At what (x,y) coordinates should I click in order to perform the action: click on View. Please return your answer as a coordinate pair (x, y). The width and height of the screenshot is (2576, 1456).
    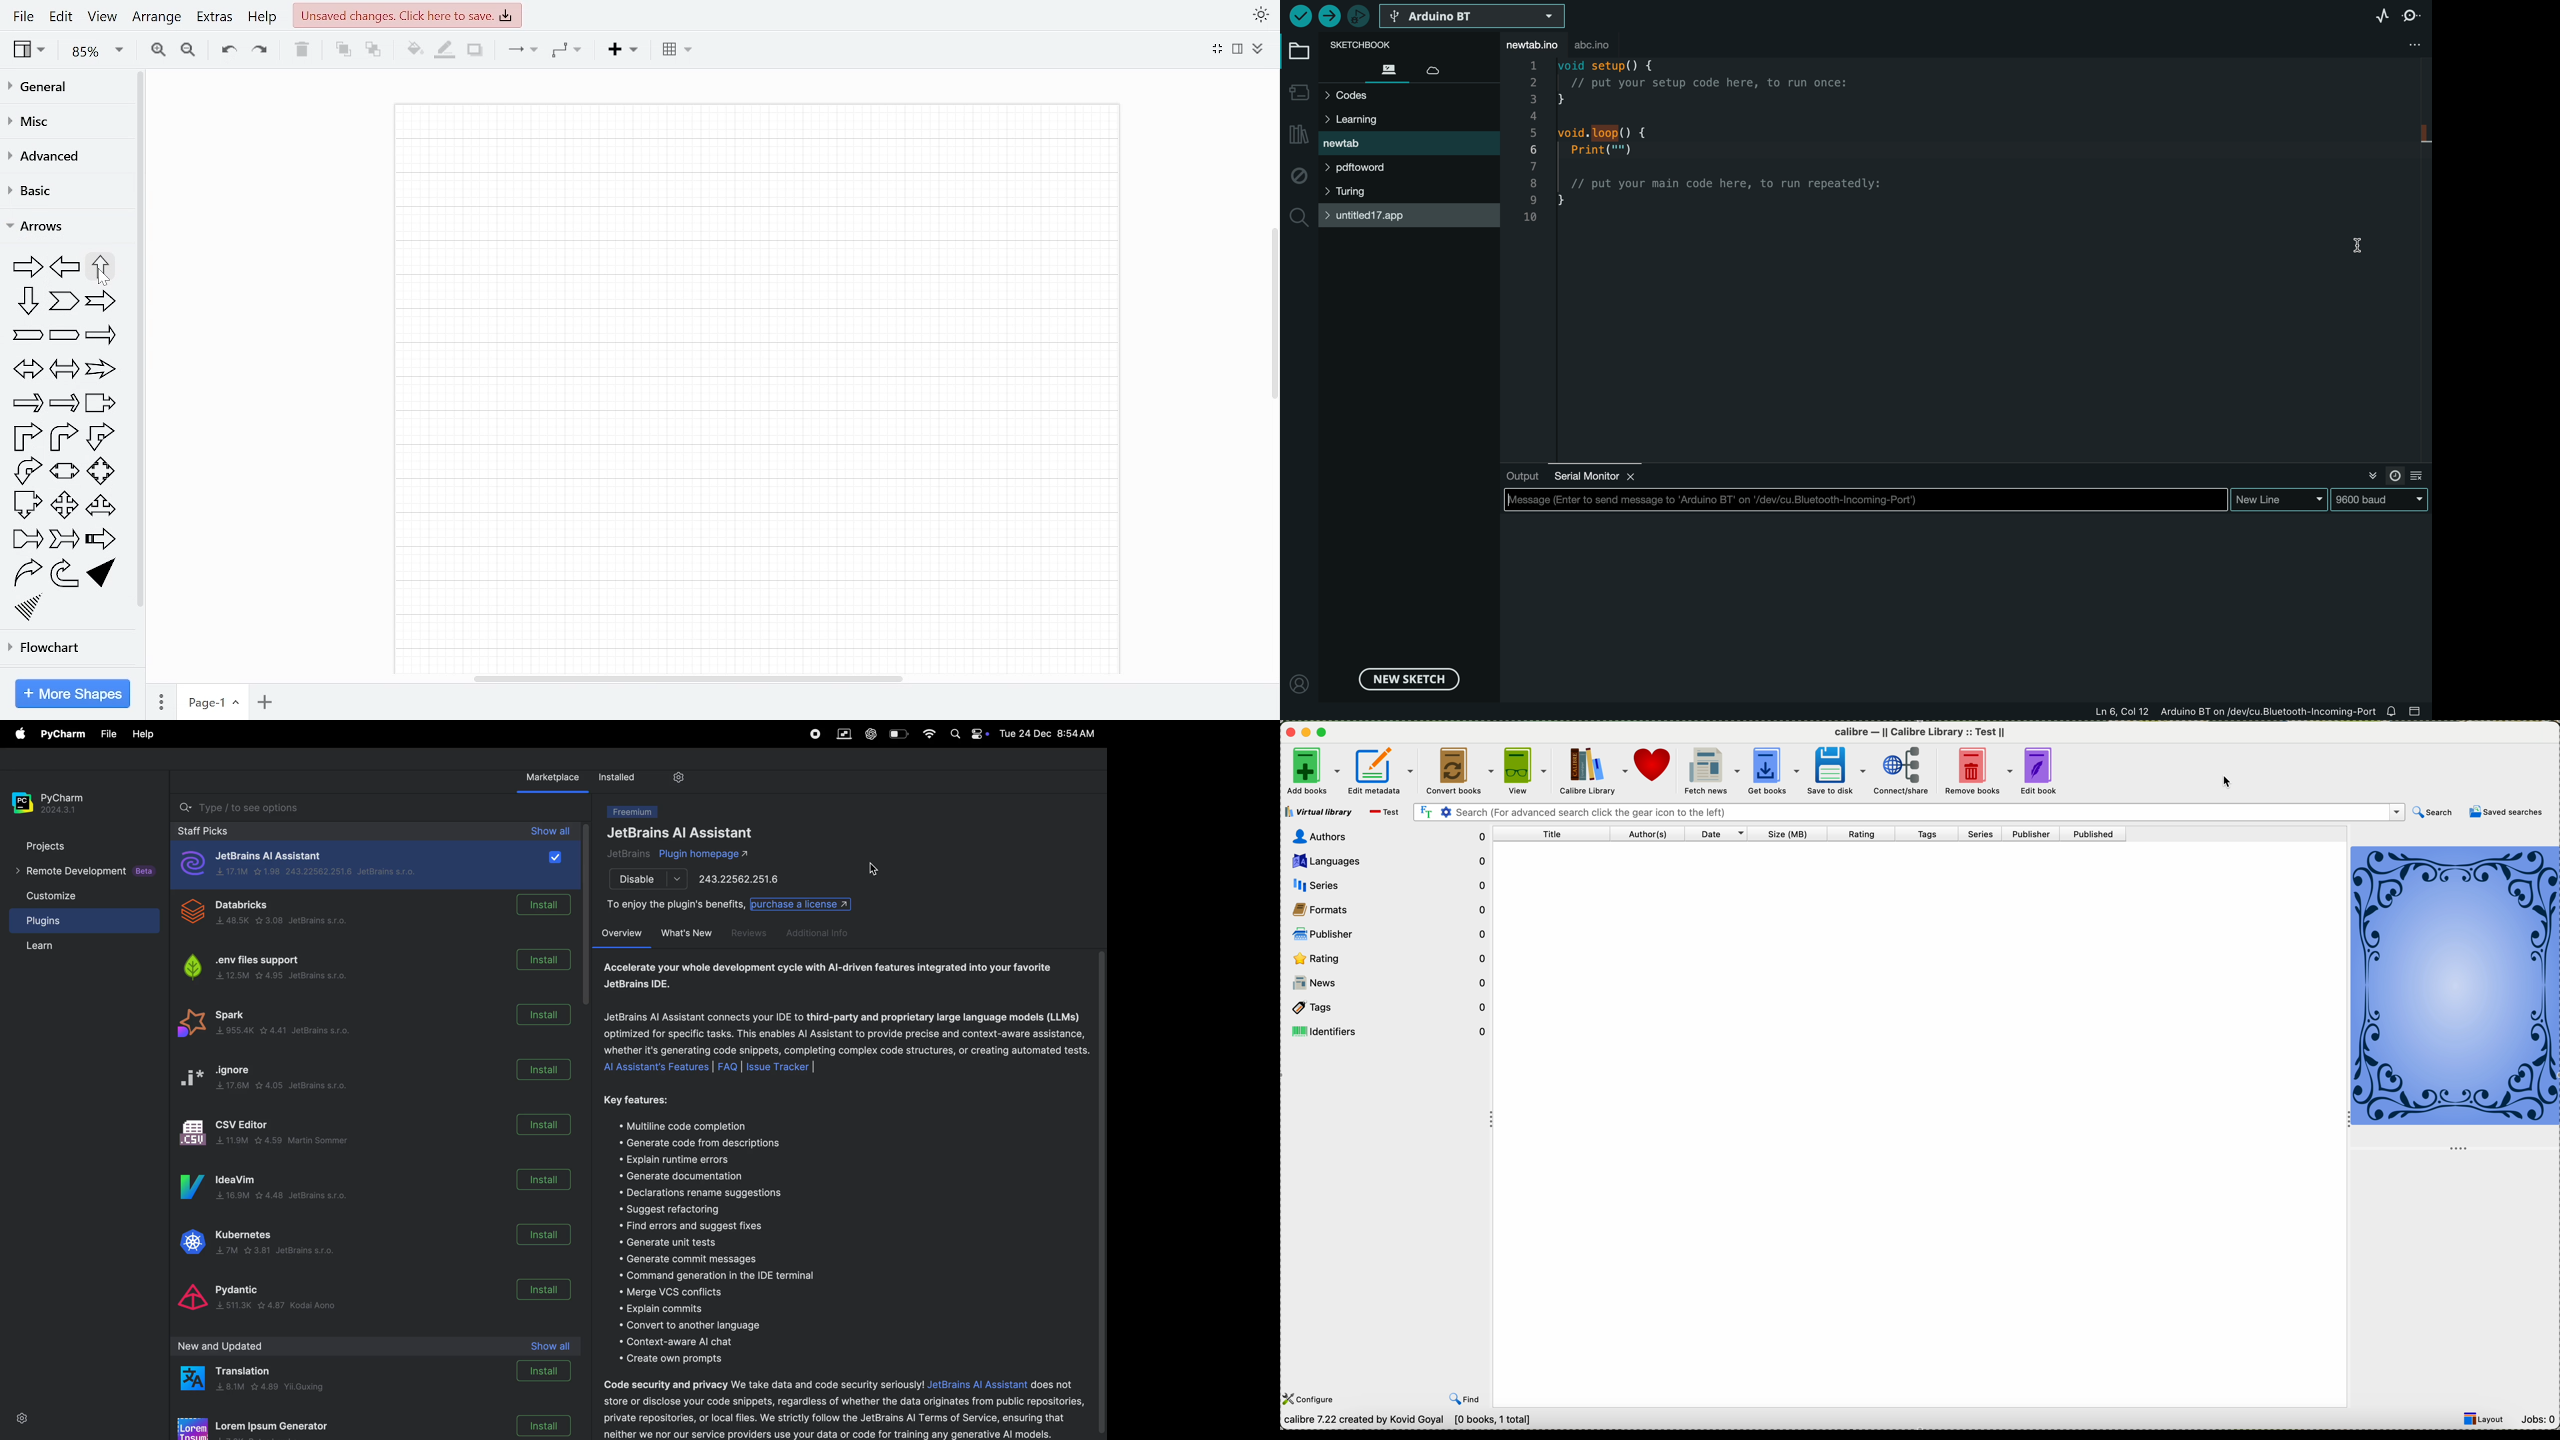
    Looking at the image, I should click on (29, 51).